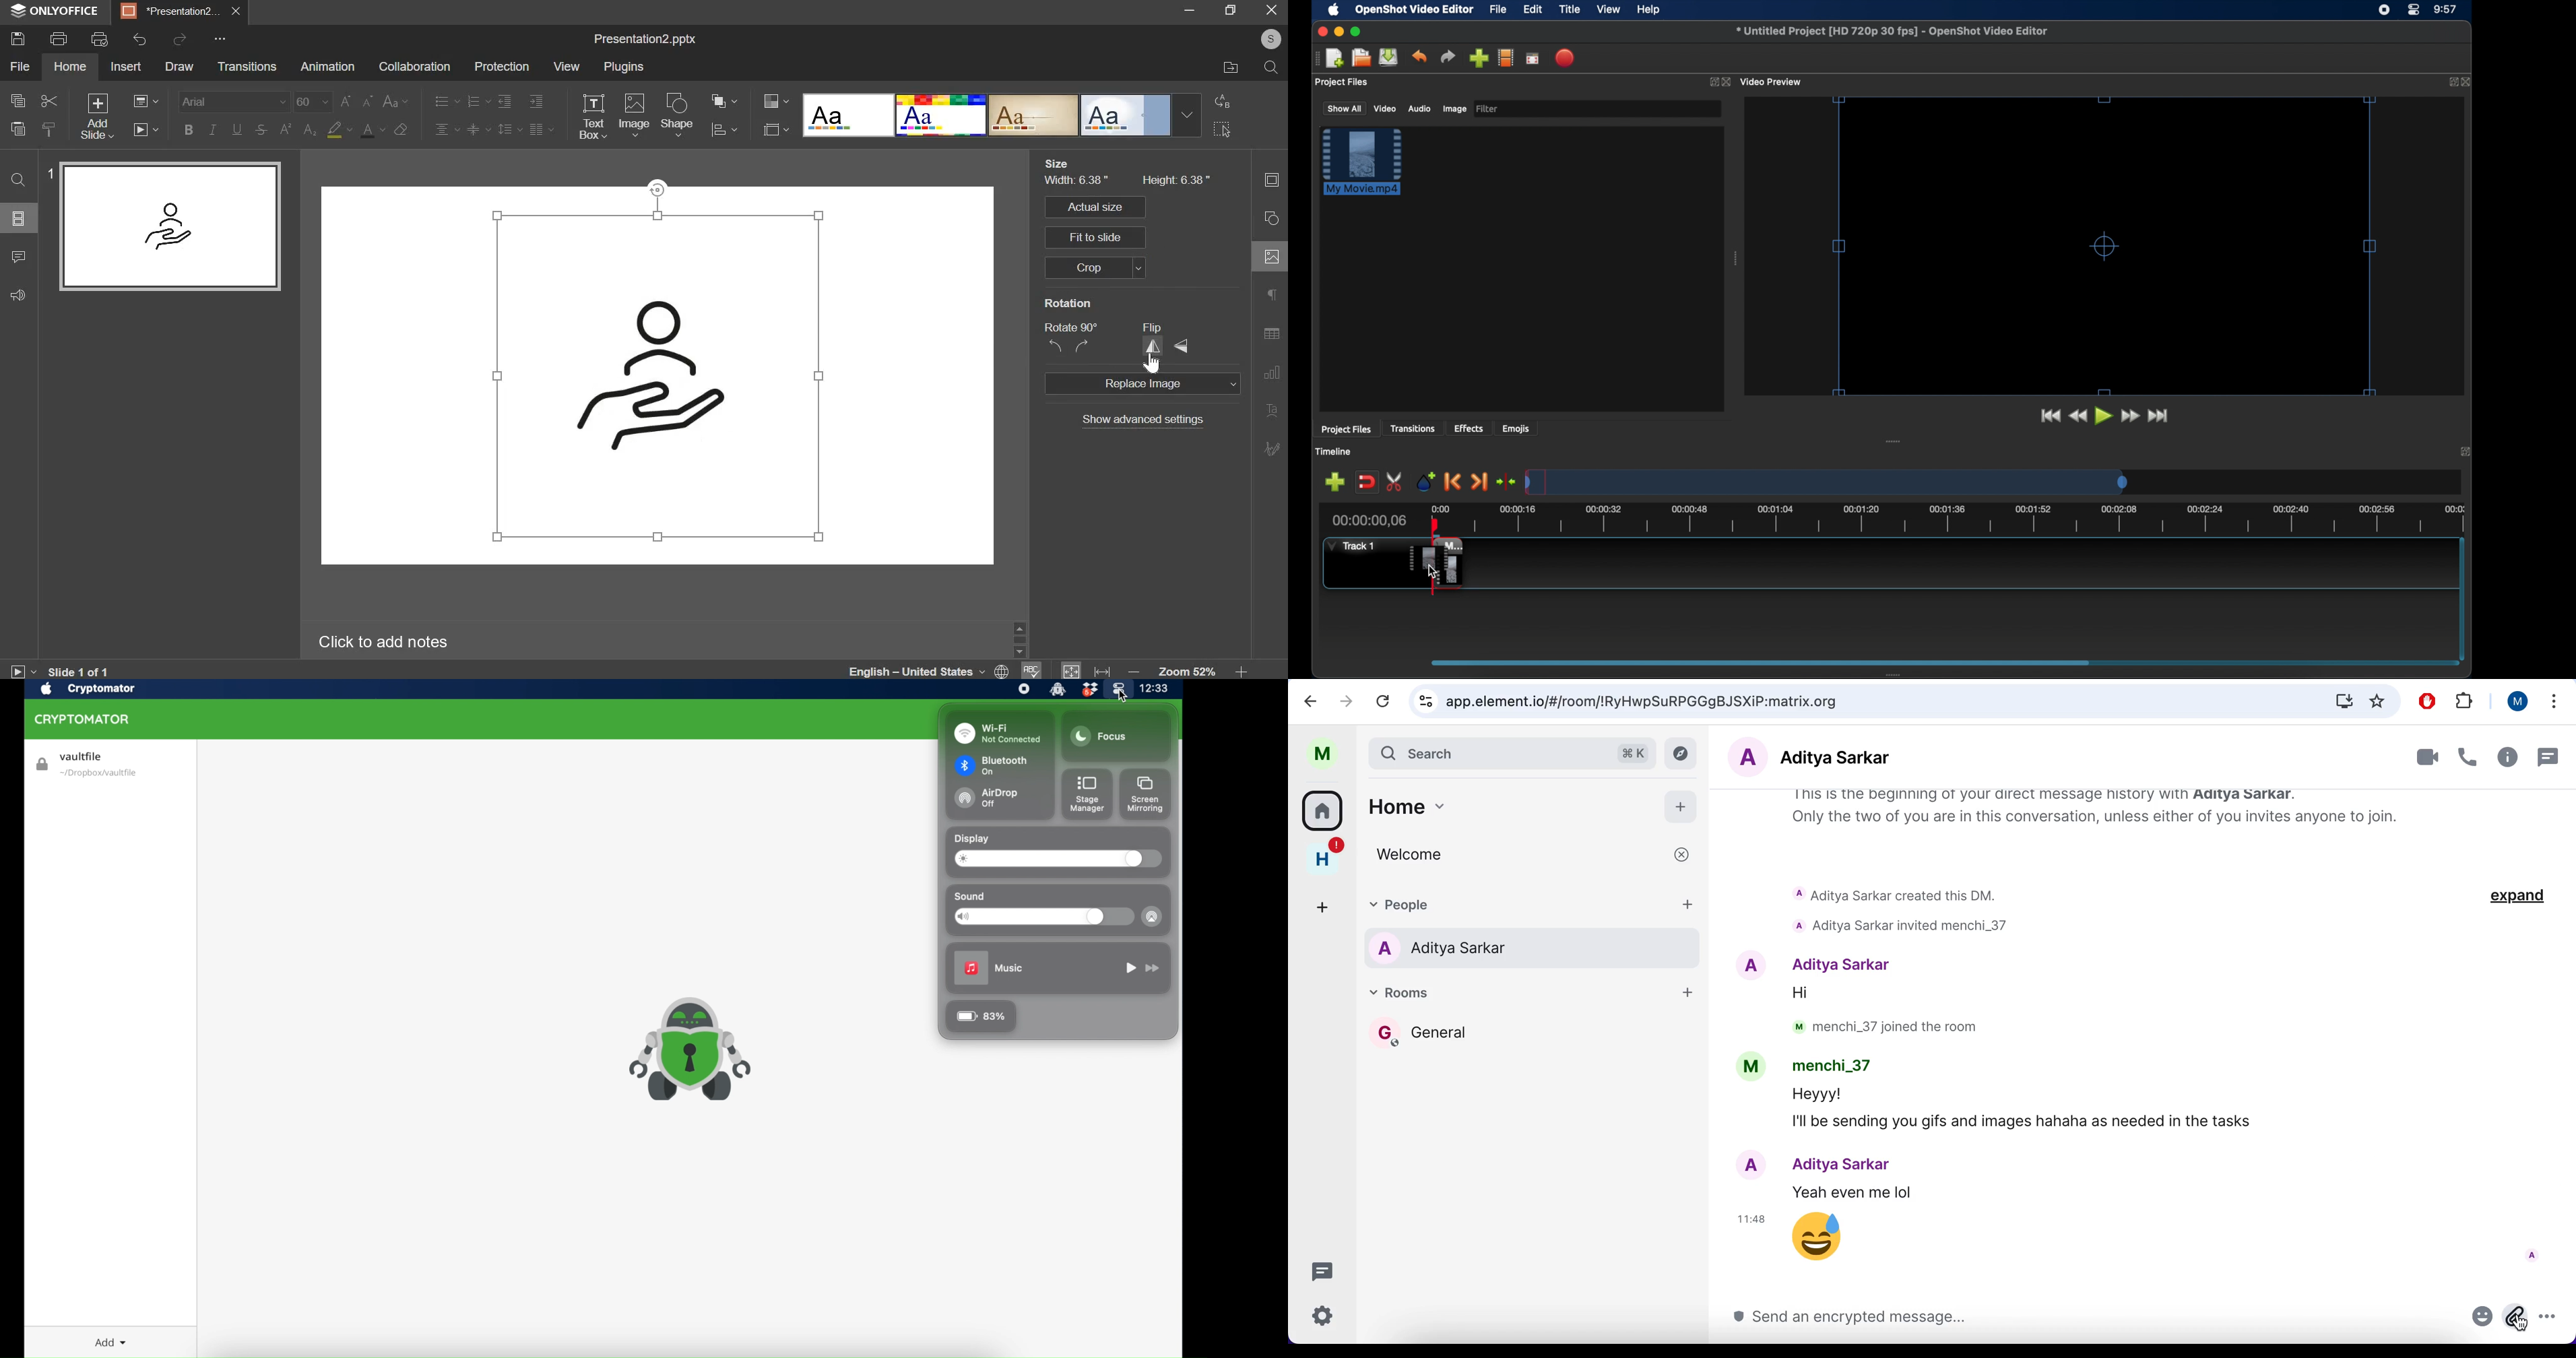 The image size is (2576, 1372). What do you see at coordinates (1434, 563) in the screenshot?
I see `clip` at bounding box center [1434, 563].